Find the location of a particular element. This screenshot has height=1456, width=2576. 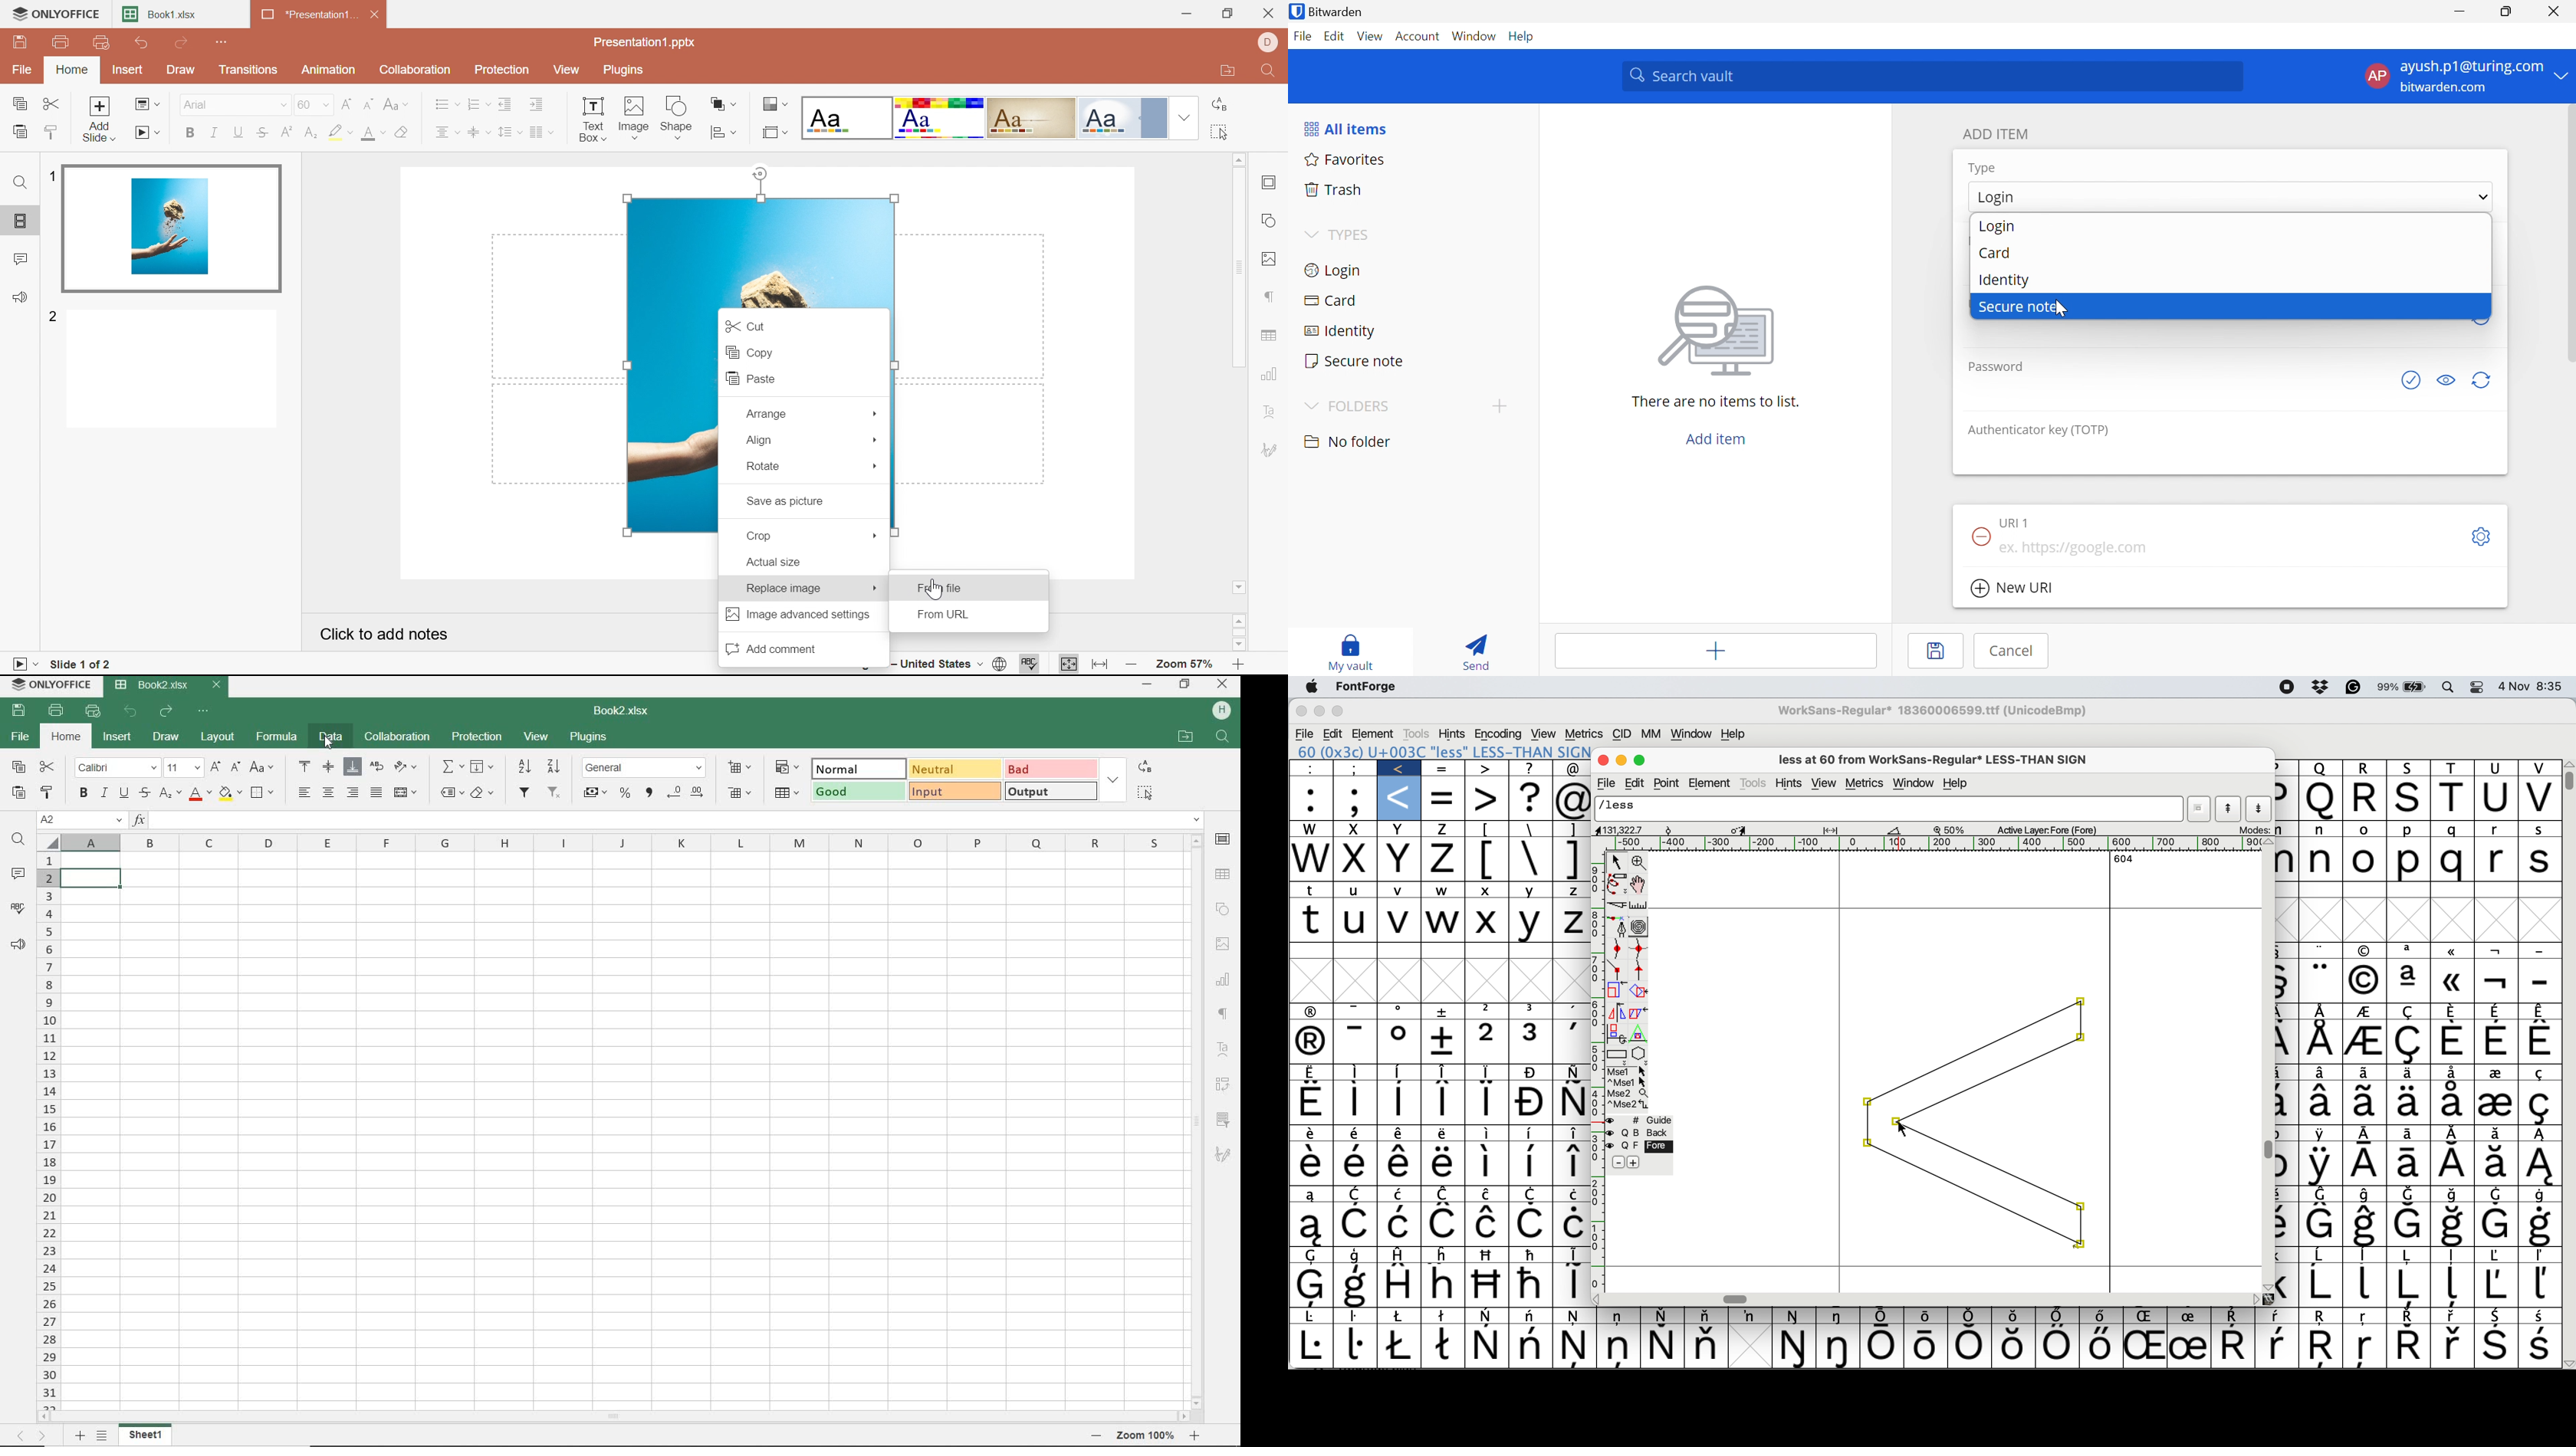

Symbol is located at coordinates (1313, 1227).